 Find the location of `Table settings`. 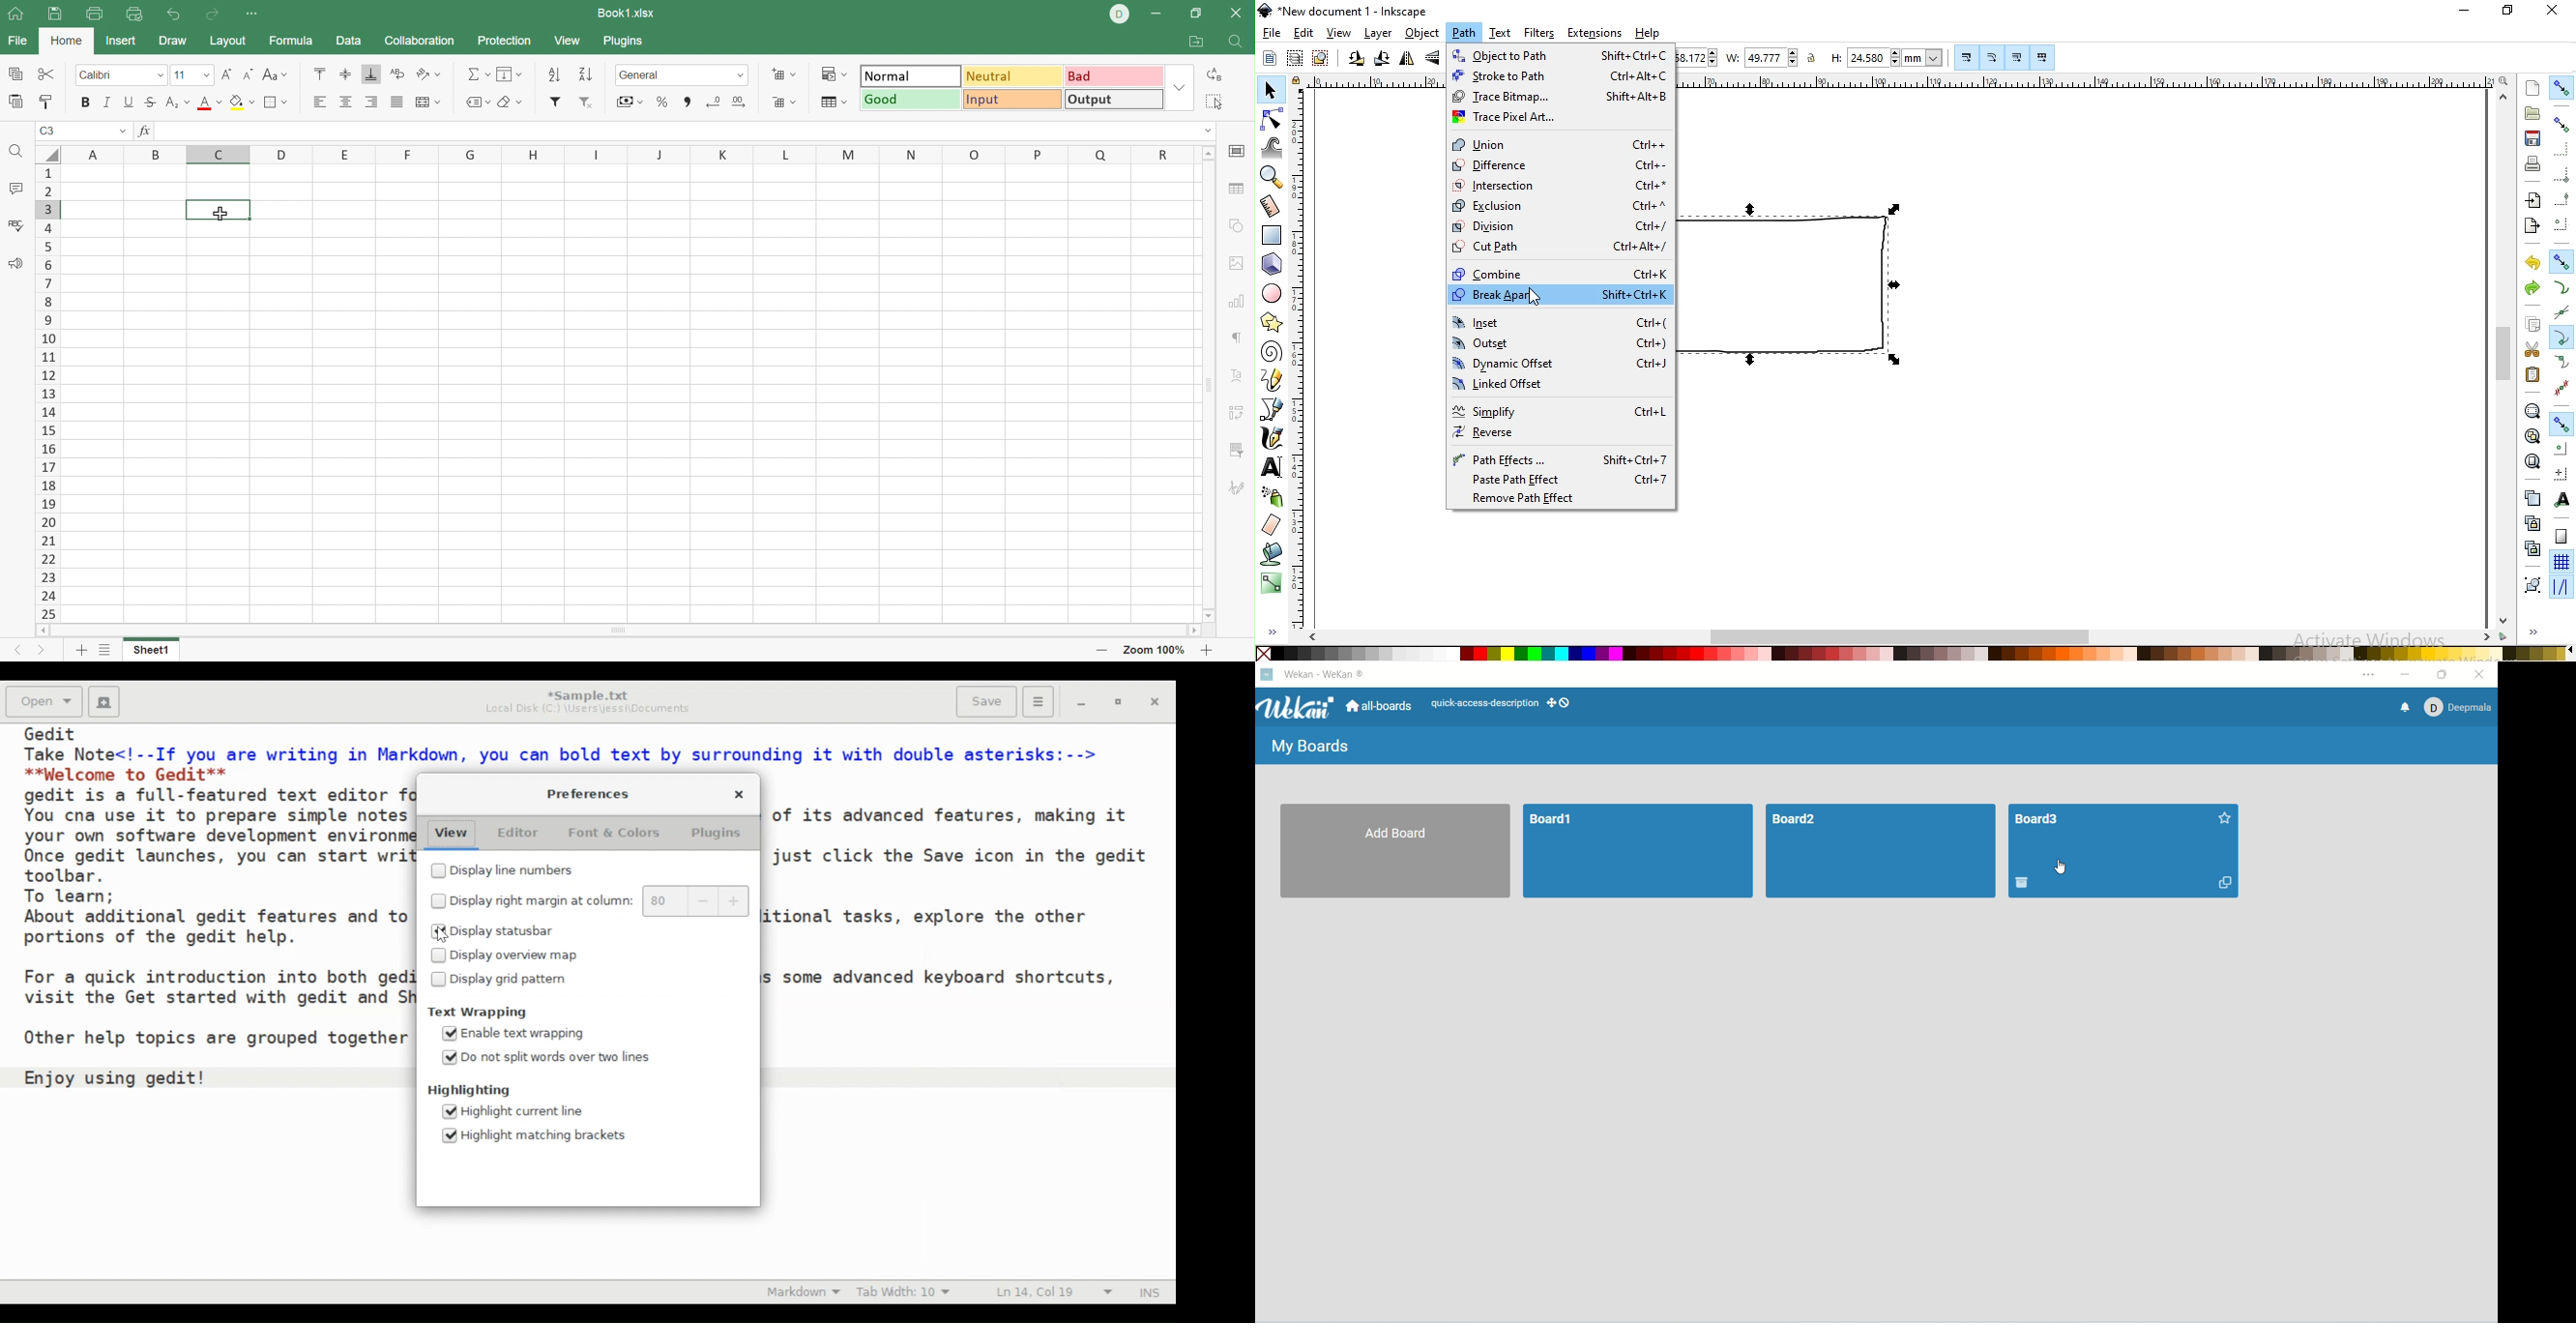

Table settings is located at coordinates (1239, 190).